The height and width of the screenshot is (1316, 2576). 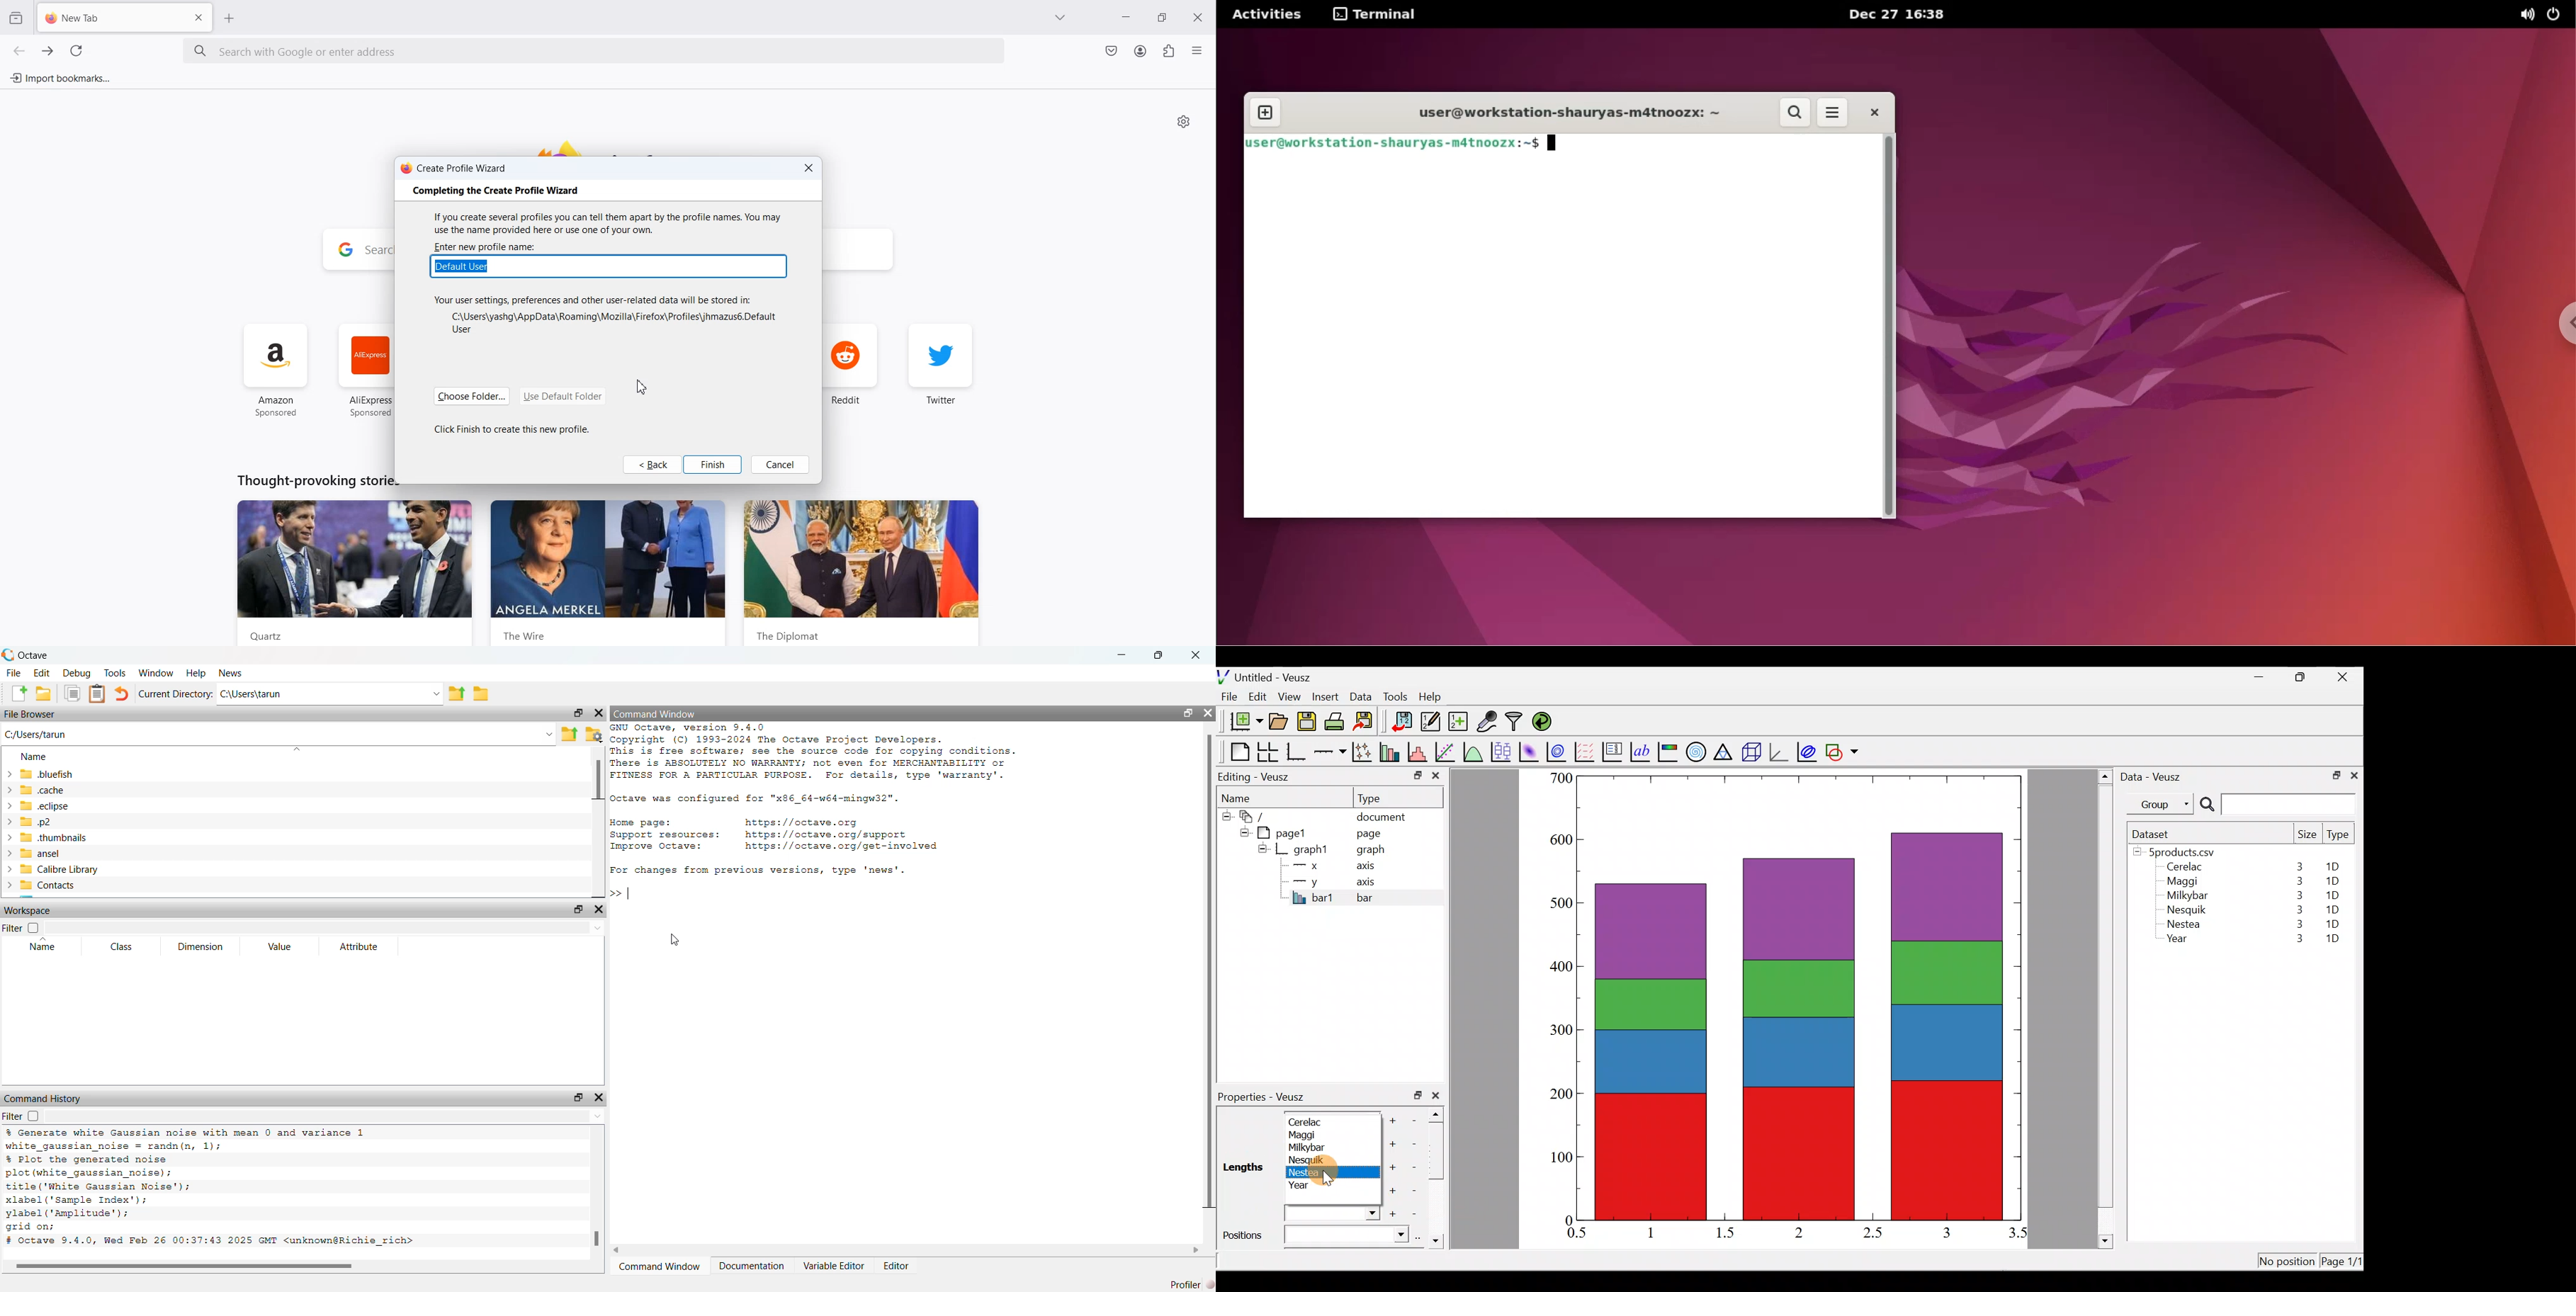 I want to click on dropdown, so click(x=327, y=927).